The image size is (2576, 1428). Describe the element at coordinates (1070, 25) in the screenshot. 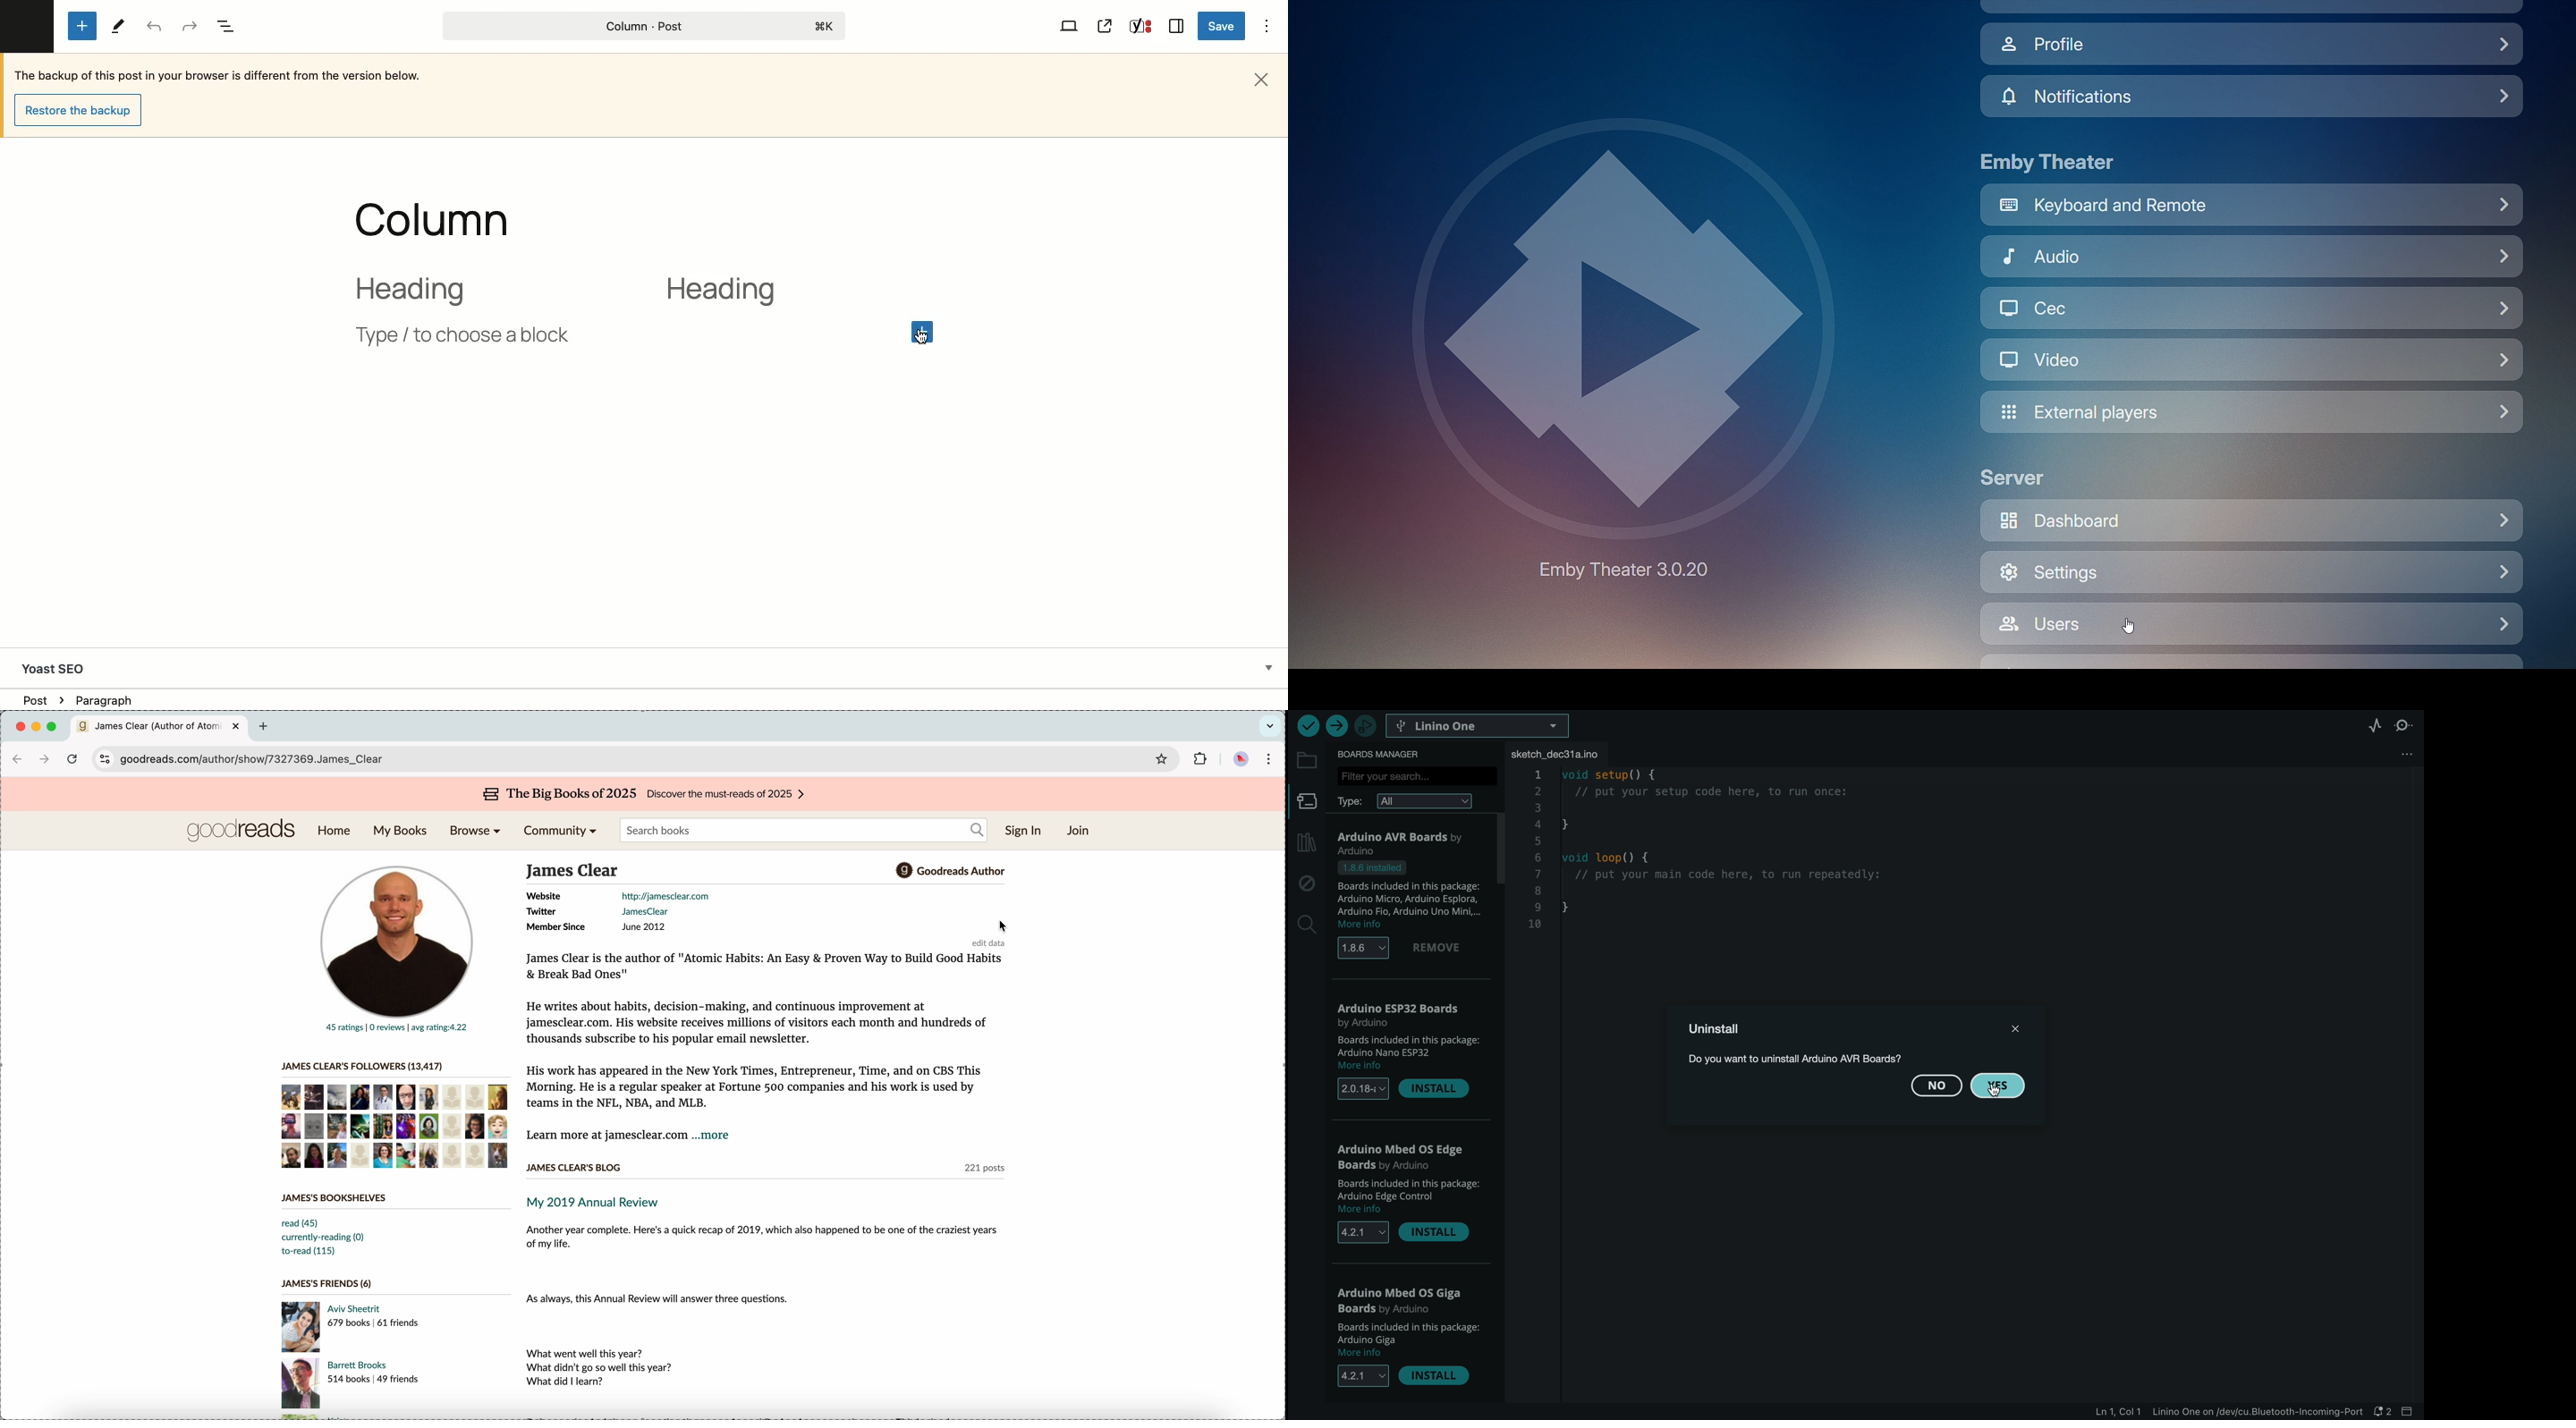

I see `View` at that location.